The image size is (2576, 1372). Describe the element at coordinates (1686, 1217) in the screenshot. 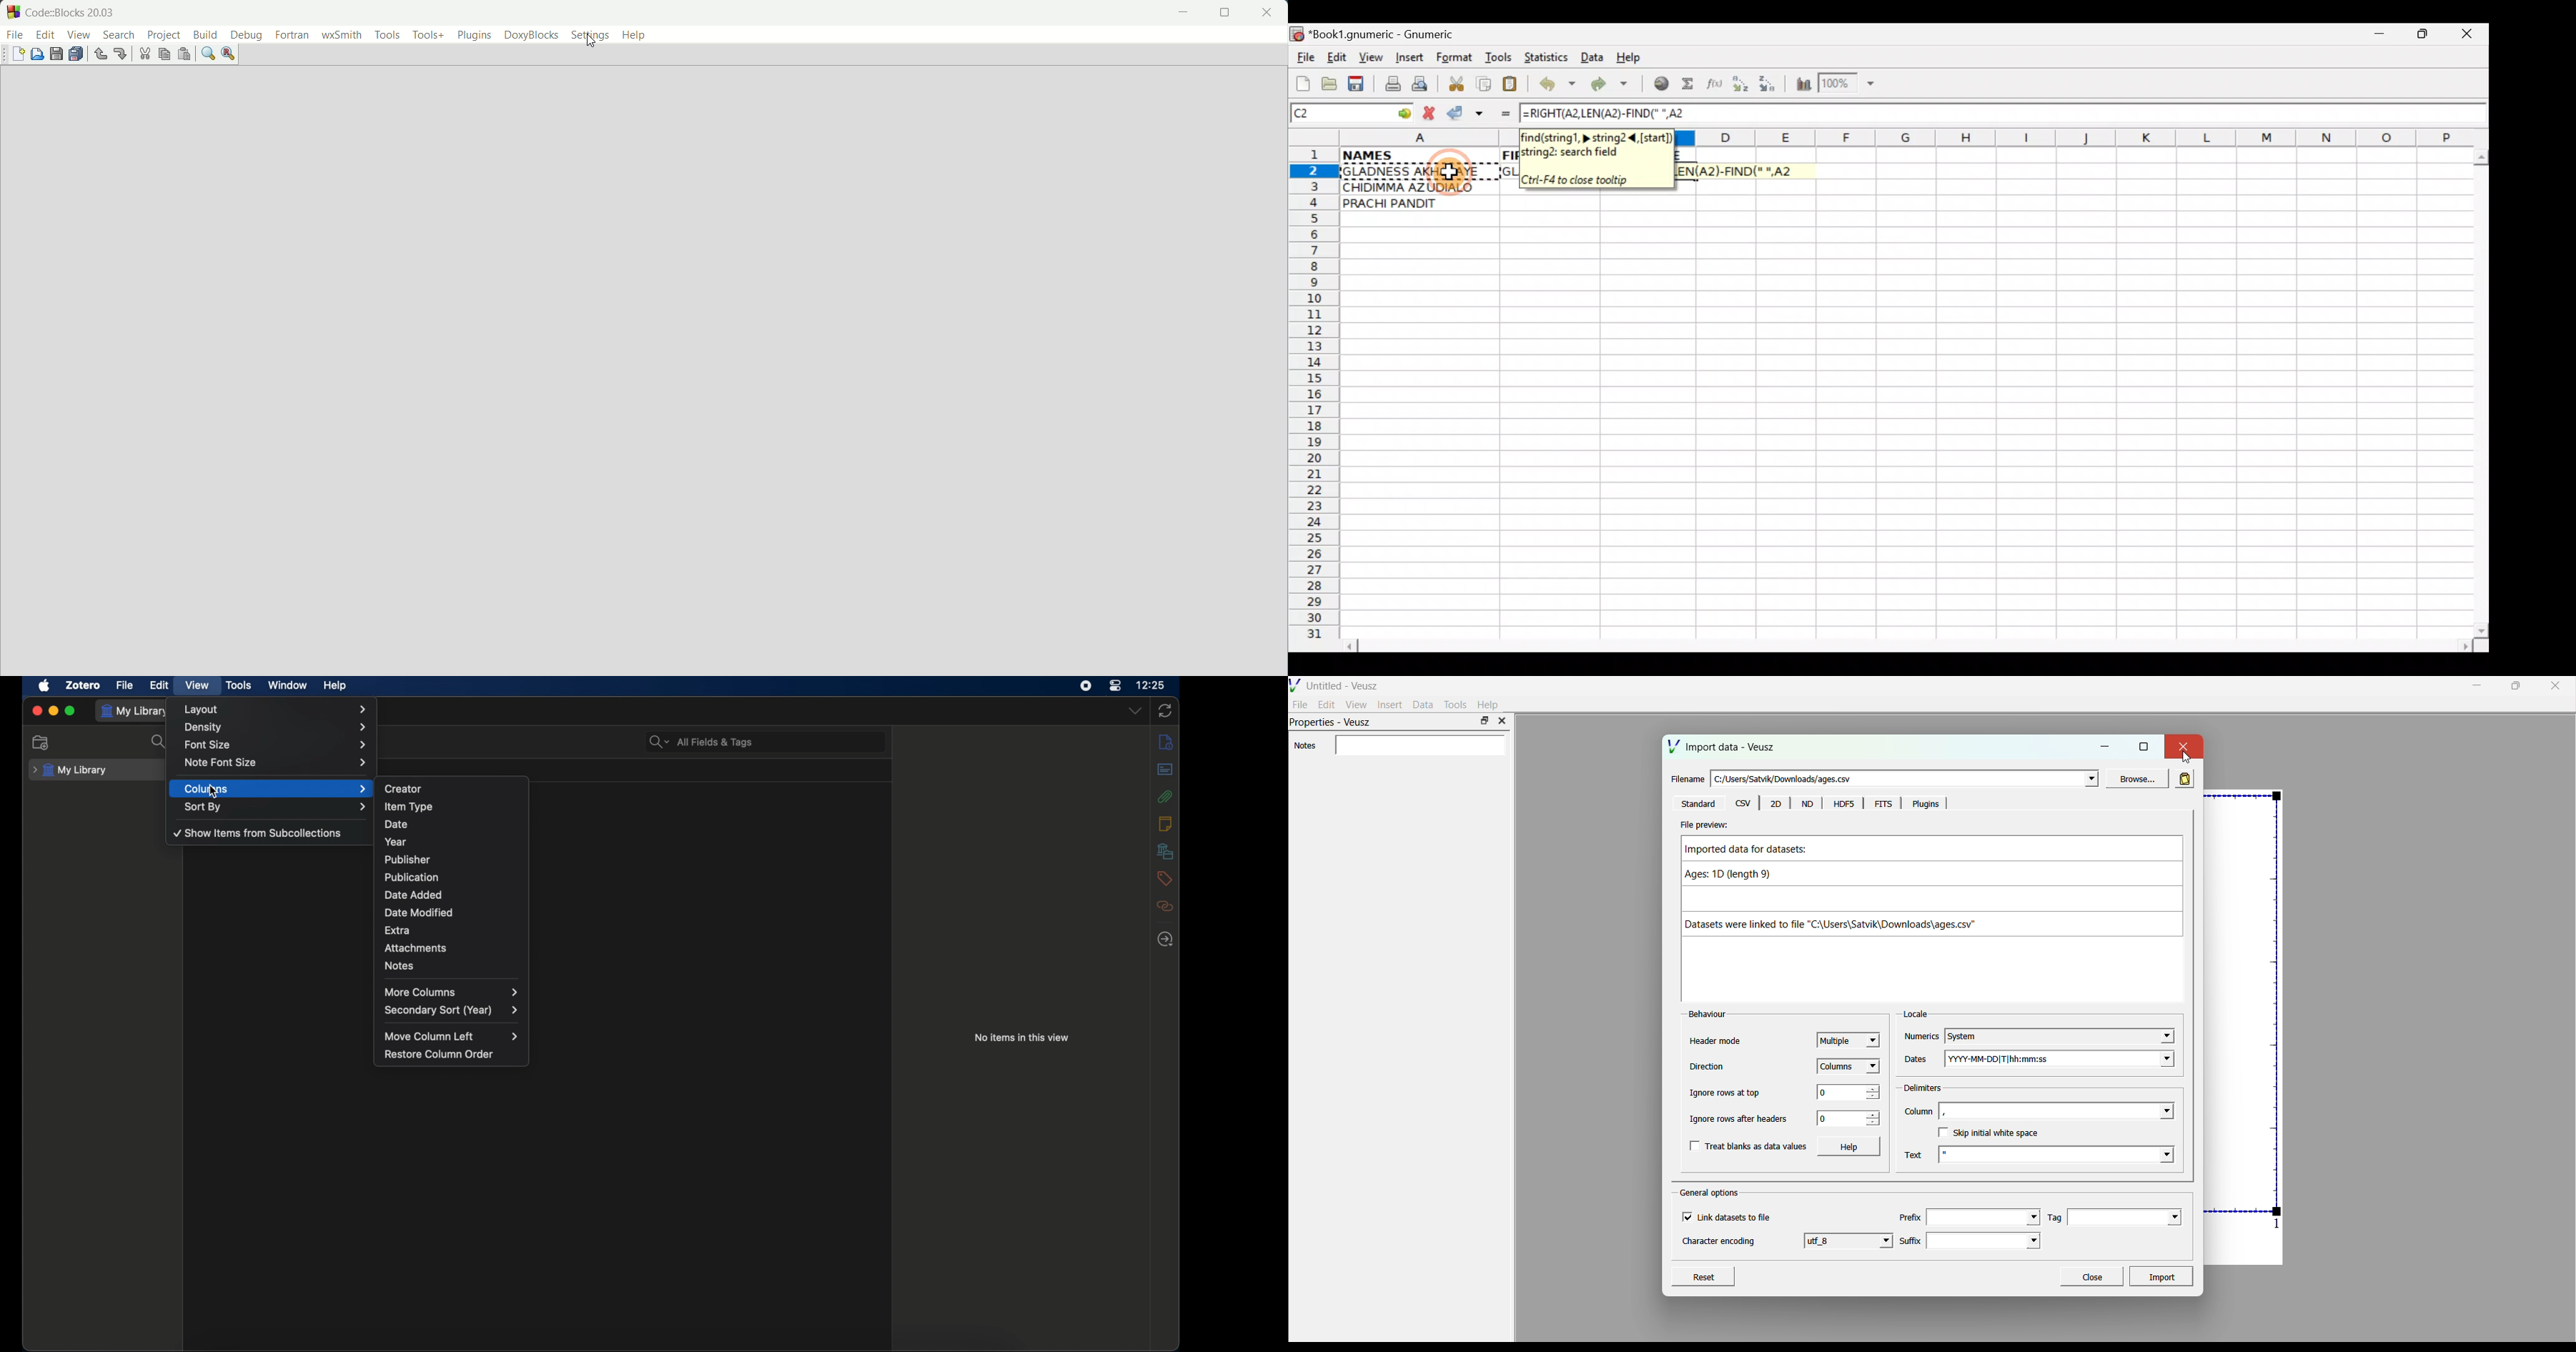

I see `checkbox` at that location.